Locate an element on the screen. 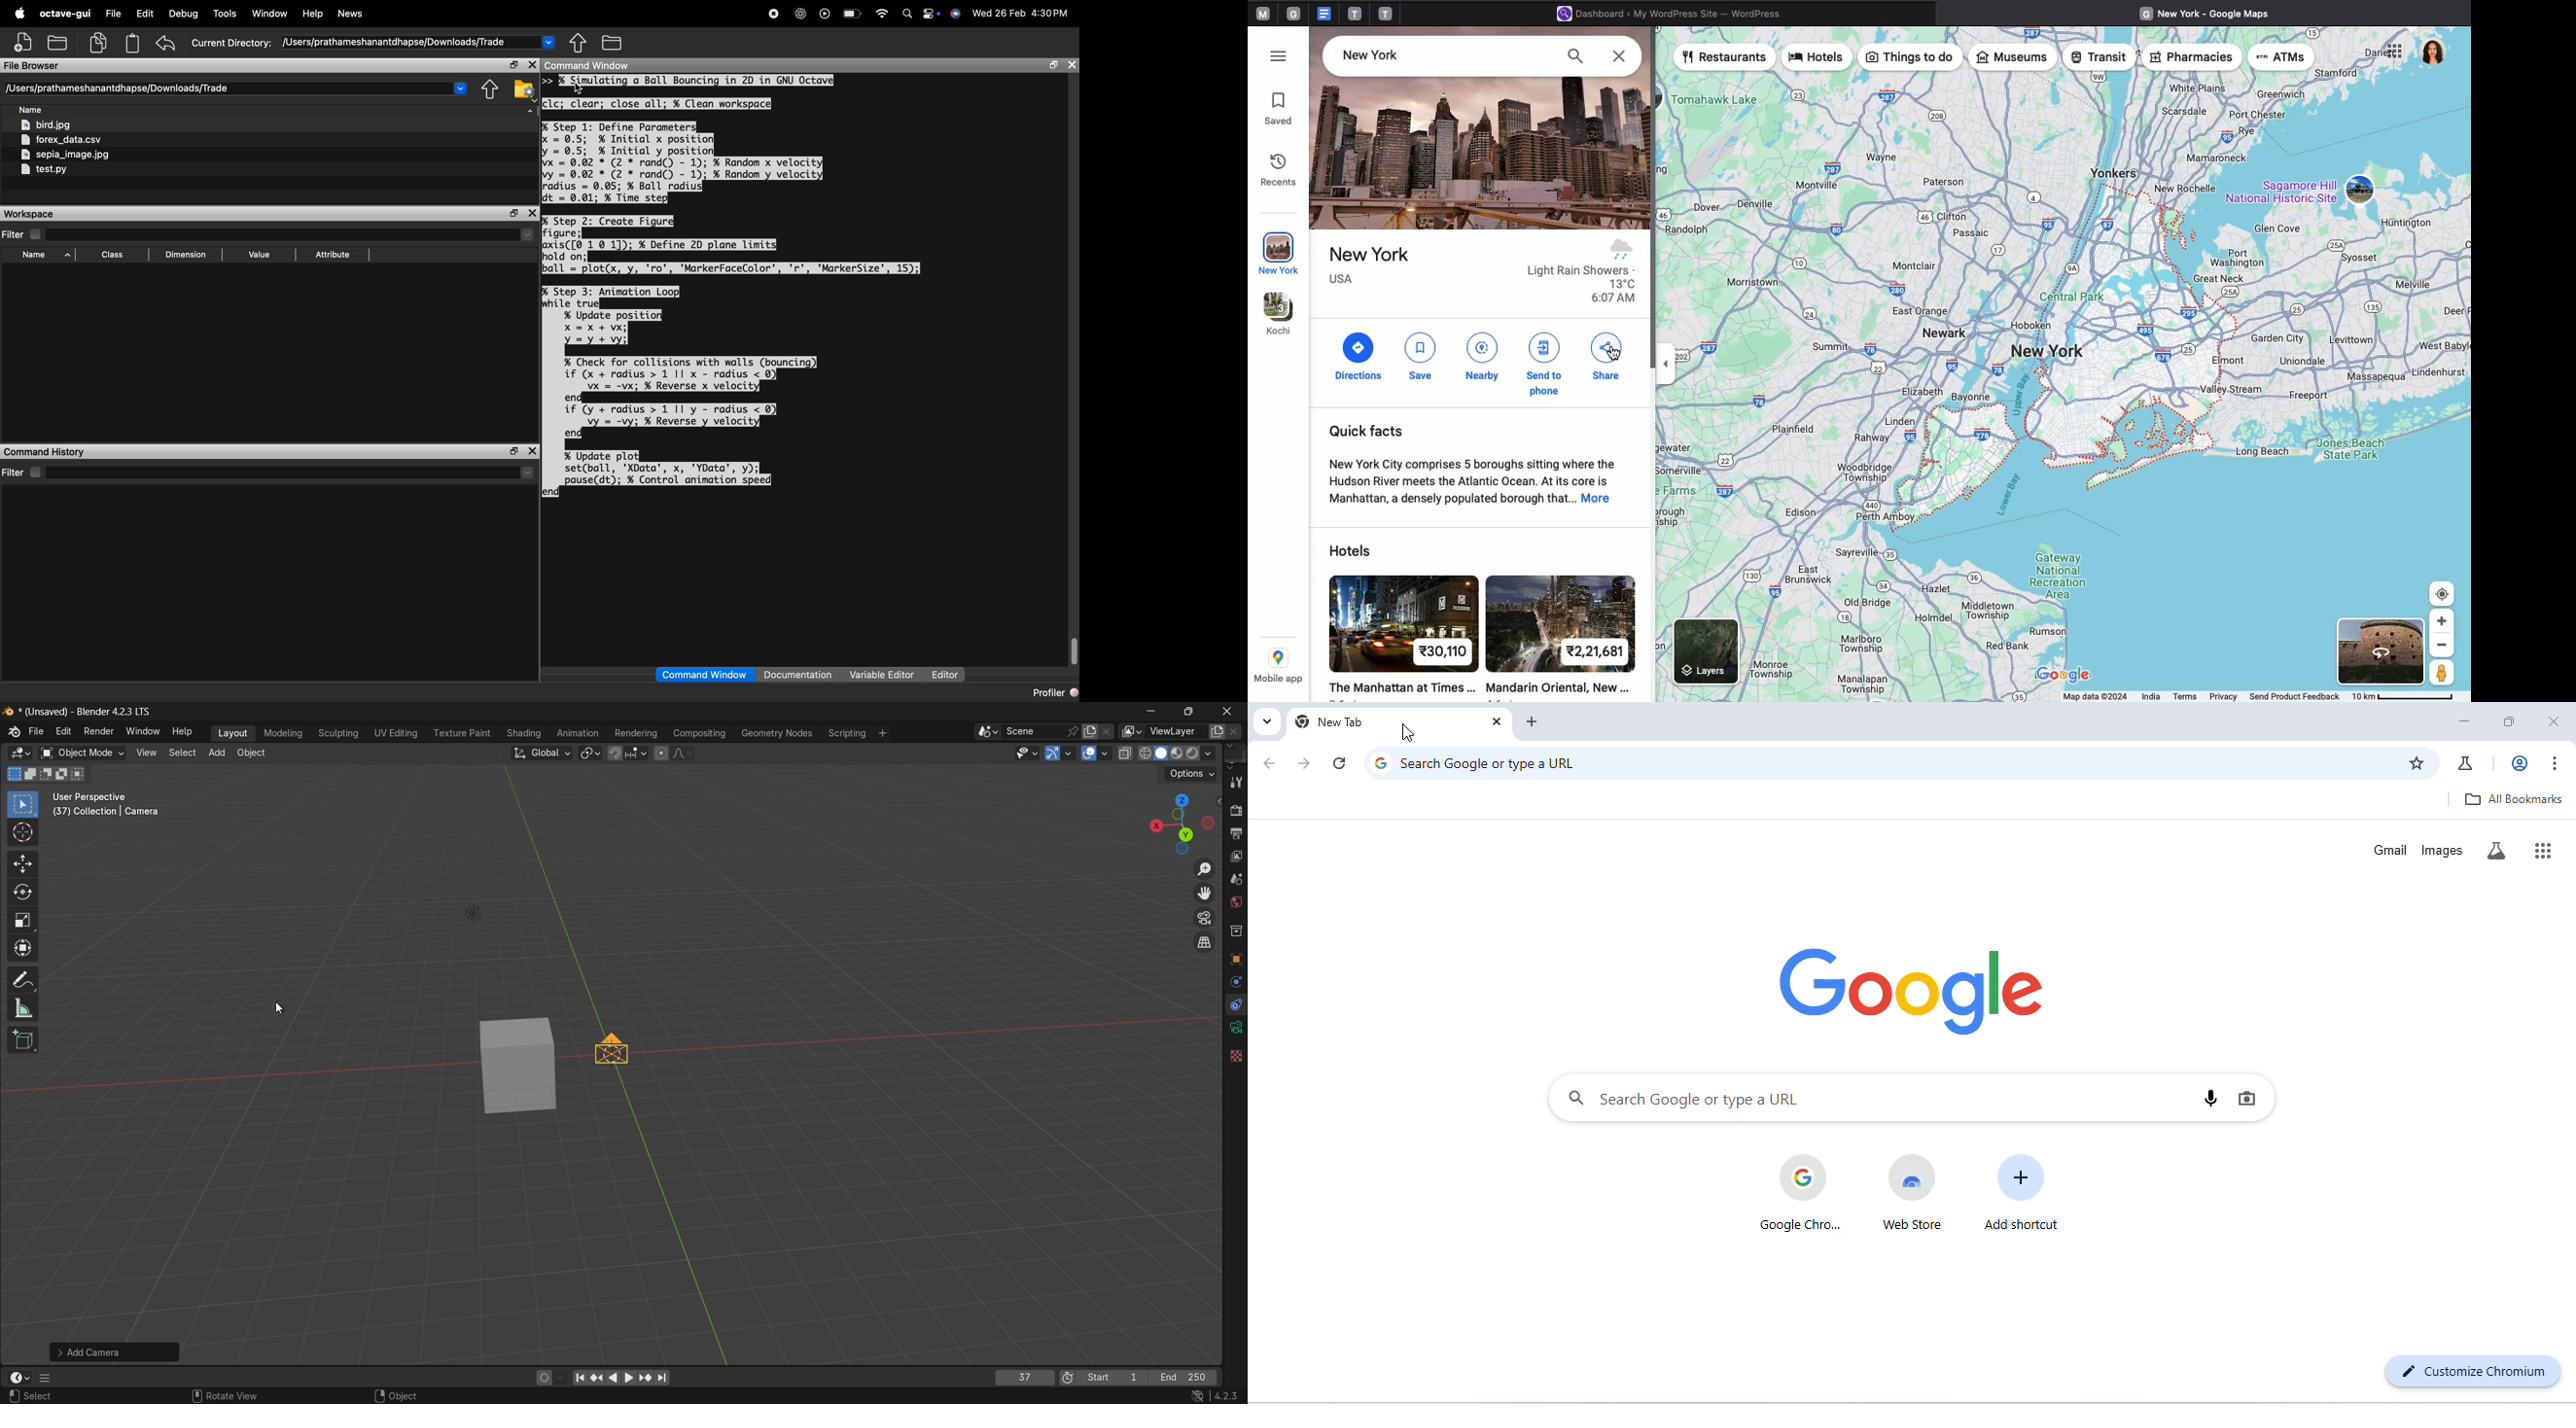  Mobile app is located at coordinates (1277, 667).